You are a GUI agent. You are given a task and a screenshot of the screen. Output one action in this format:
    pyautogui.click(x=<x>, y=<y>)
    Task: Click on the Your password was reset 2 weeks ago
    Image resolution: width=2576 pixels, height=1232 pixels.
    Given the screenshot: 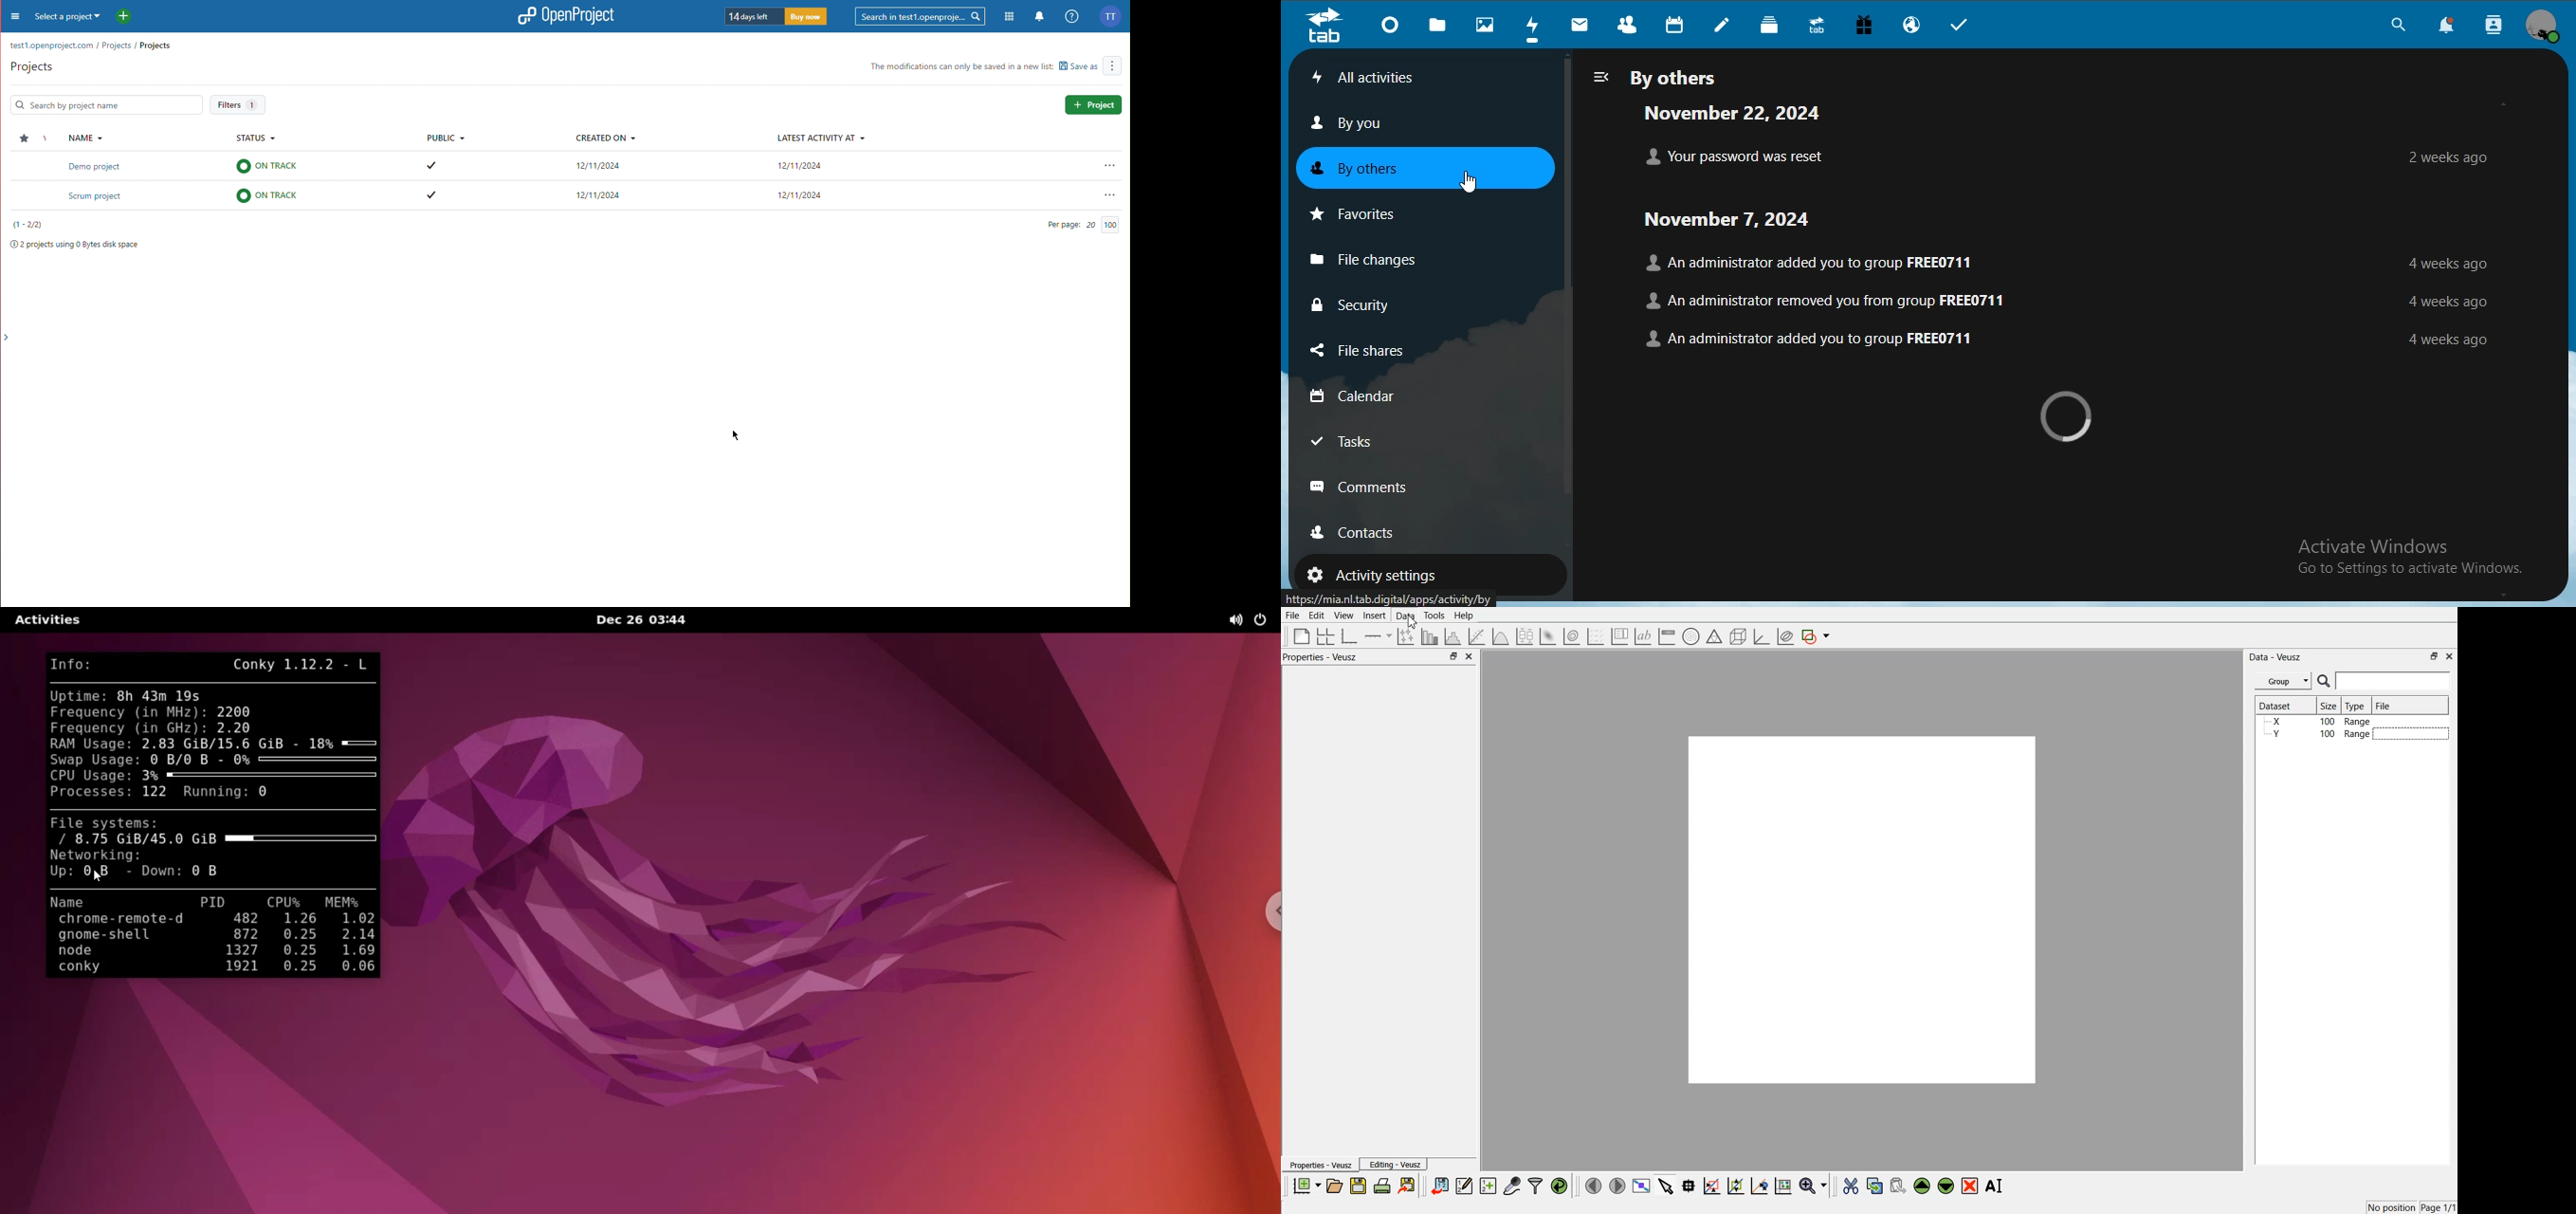 What is the action you would take?
    pyautogui.click(x=2061, y=156)
    